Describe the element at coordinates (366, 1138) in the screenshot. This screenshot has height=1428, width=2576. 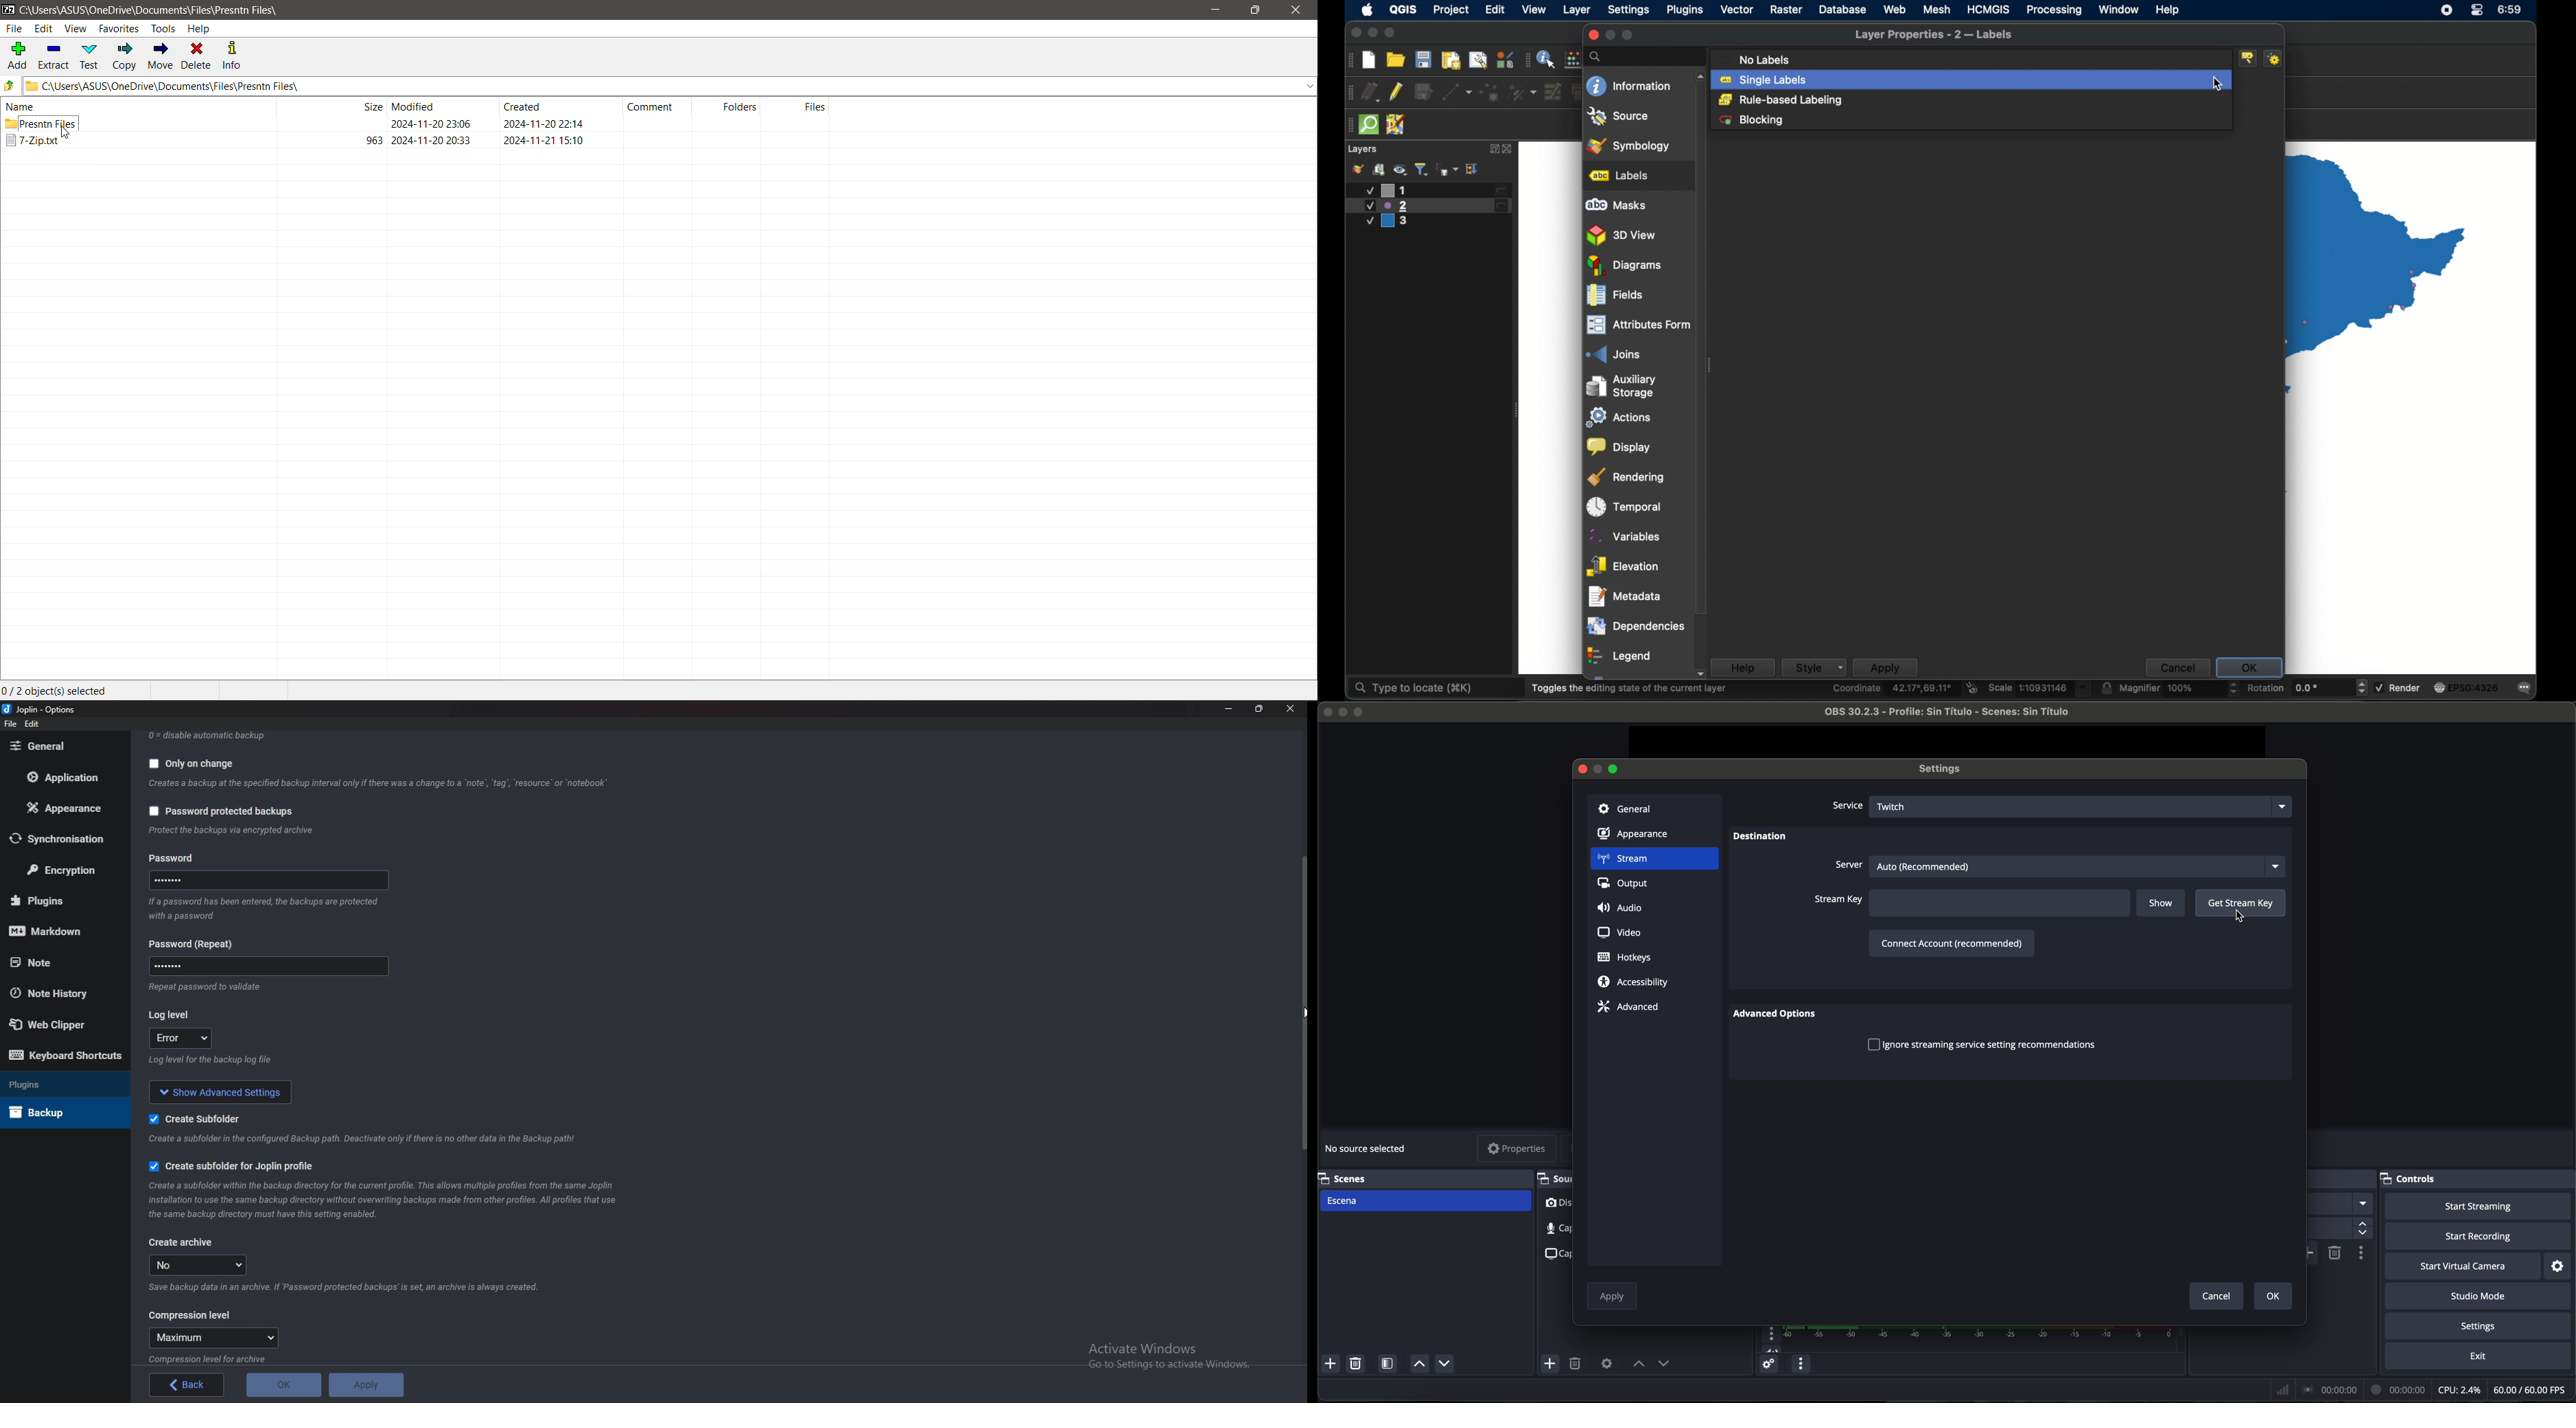
I see `info on subfolder` at that location.